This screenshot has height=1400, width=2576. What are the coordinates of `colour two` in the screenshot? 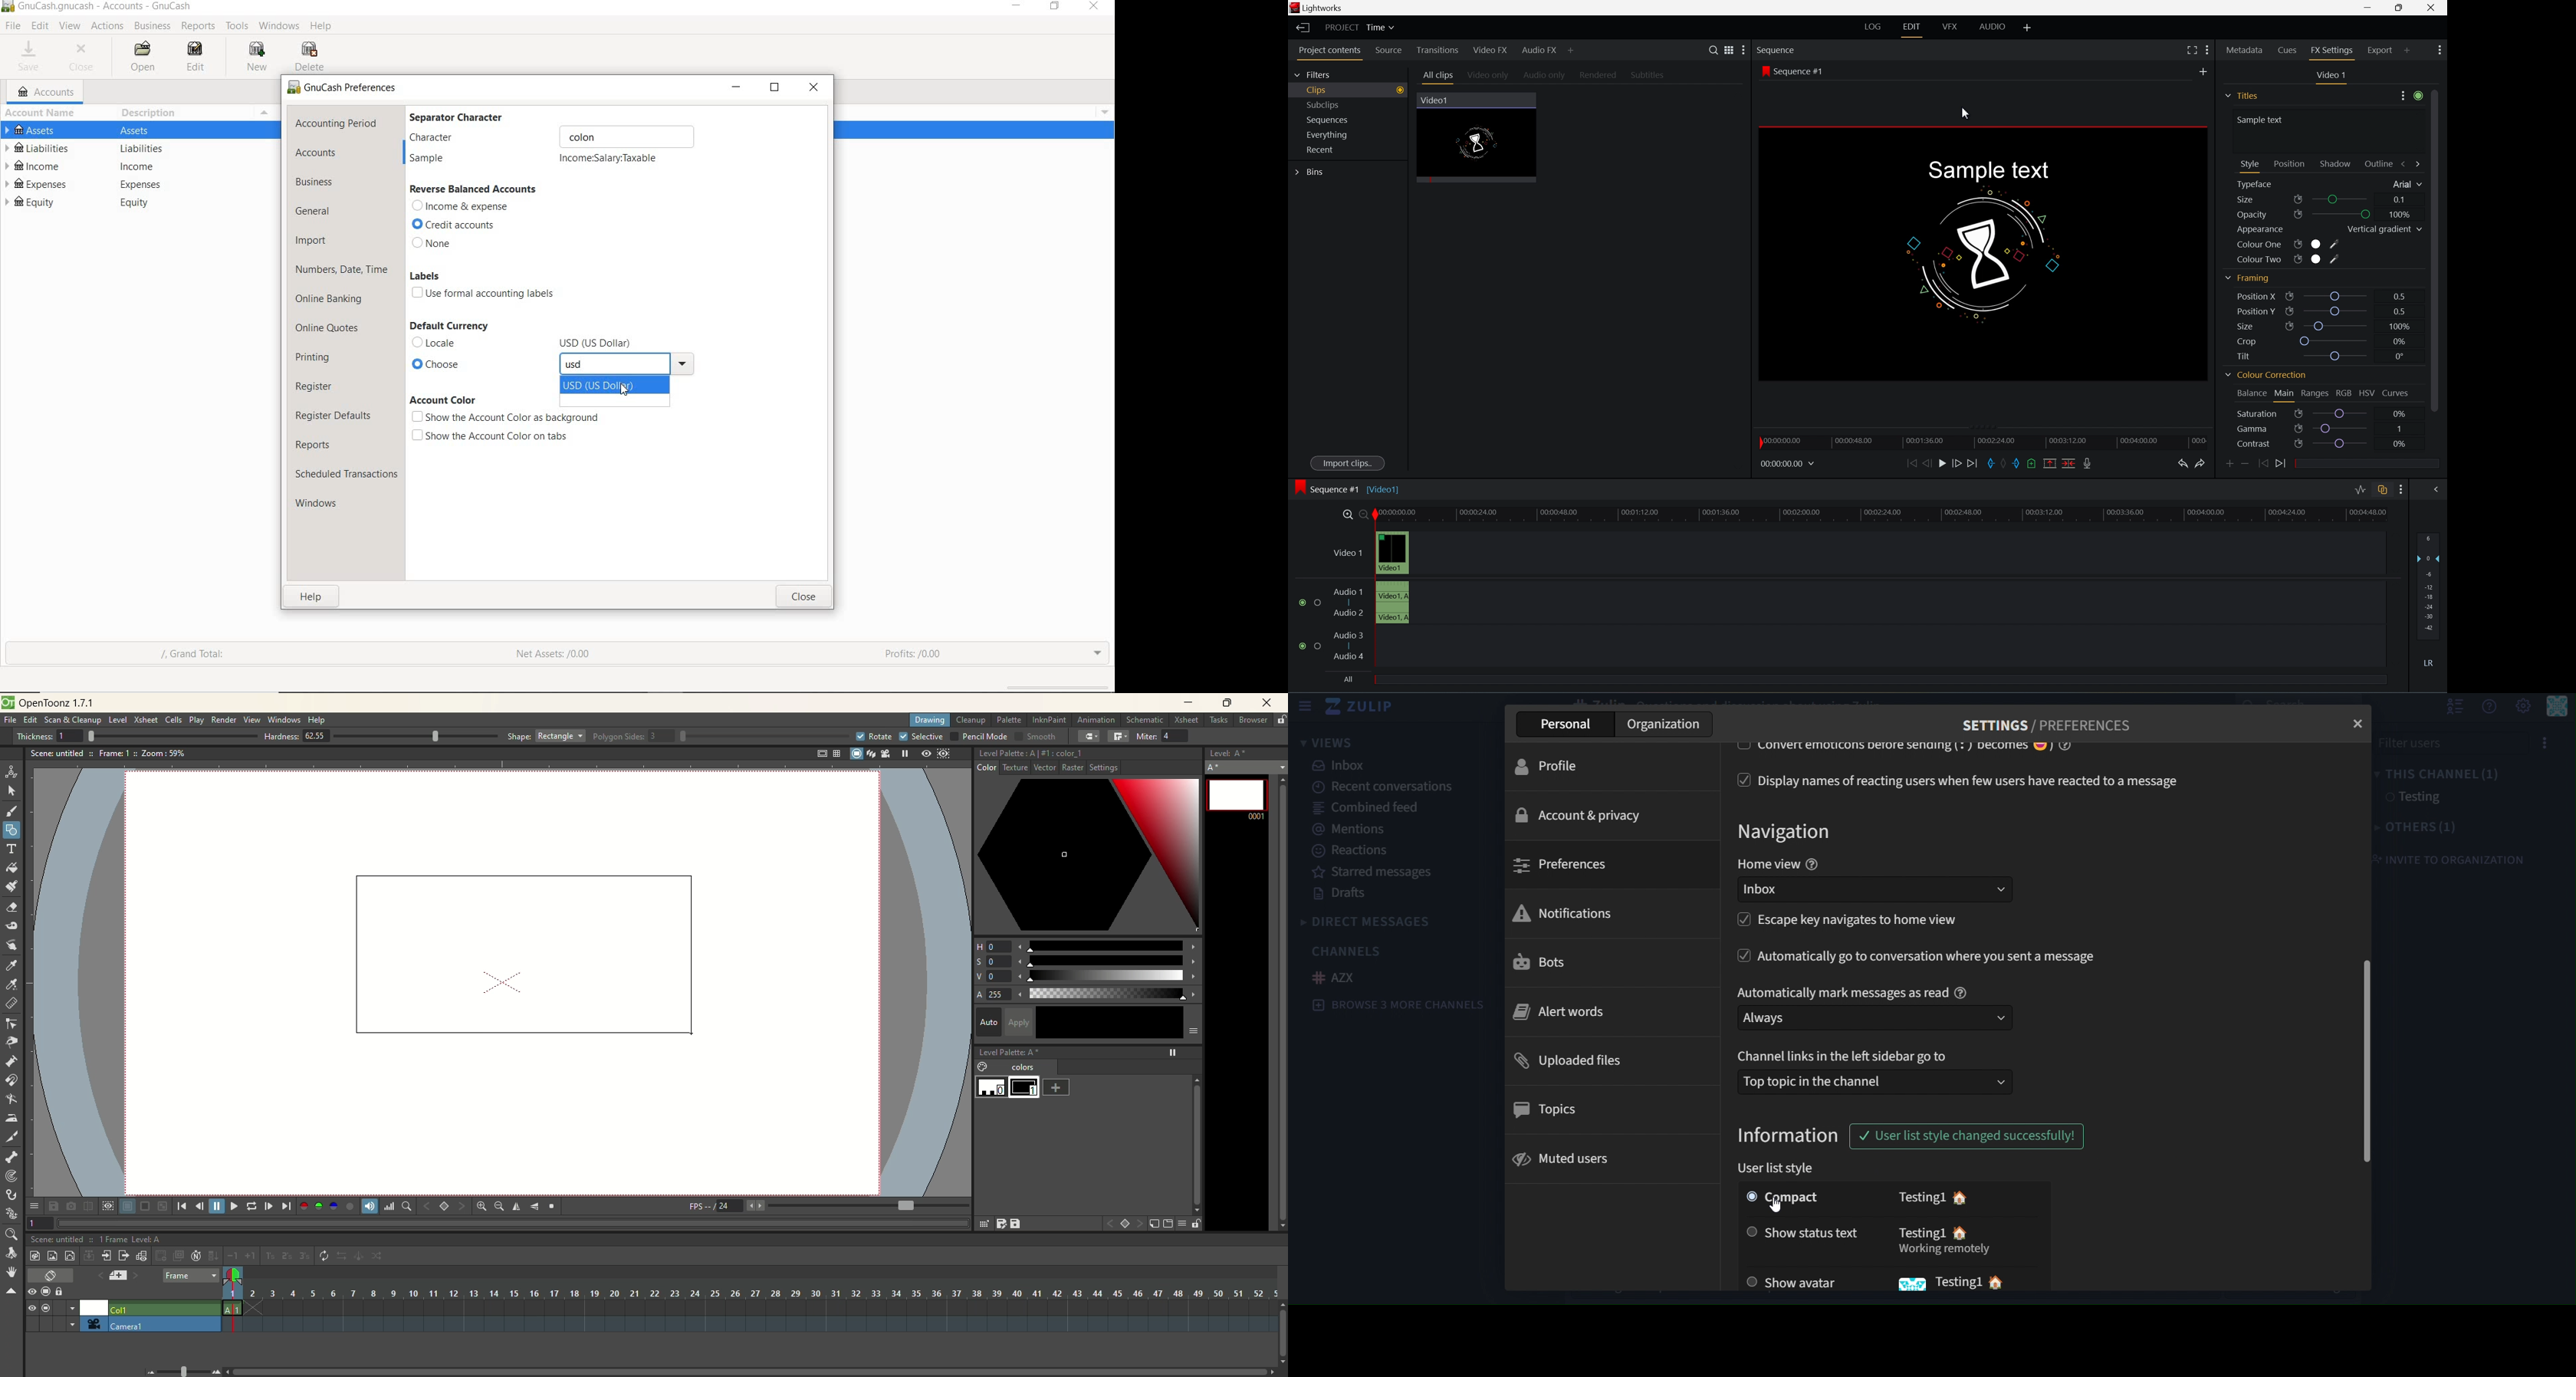 It's located at (2285, 259).